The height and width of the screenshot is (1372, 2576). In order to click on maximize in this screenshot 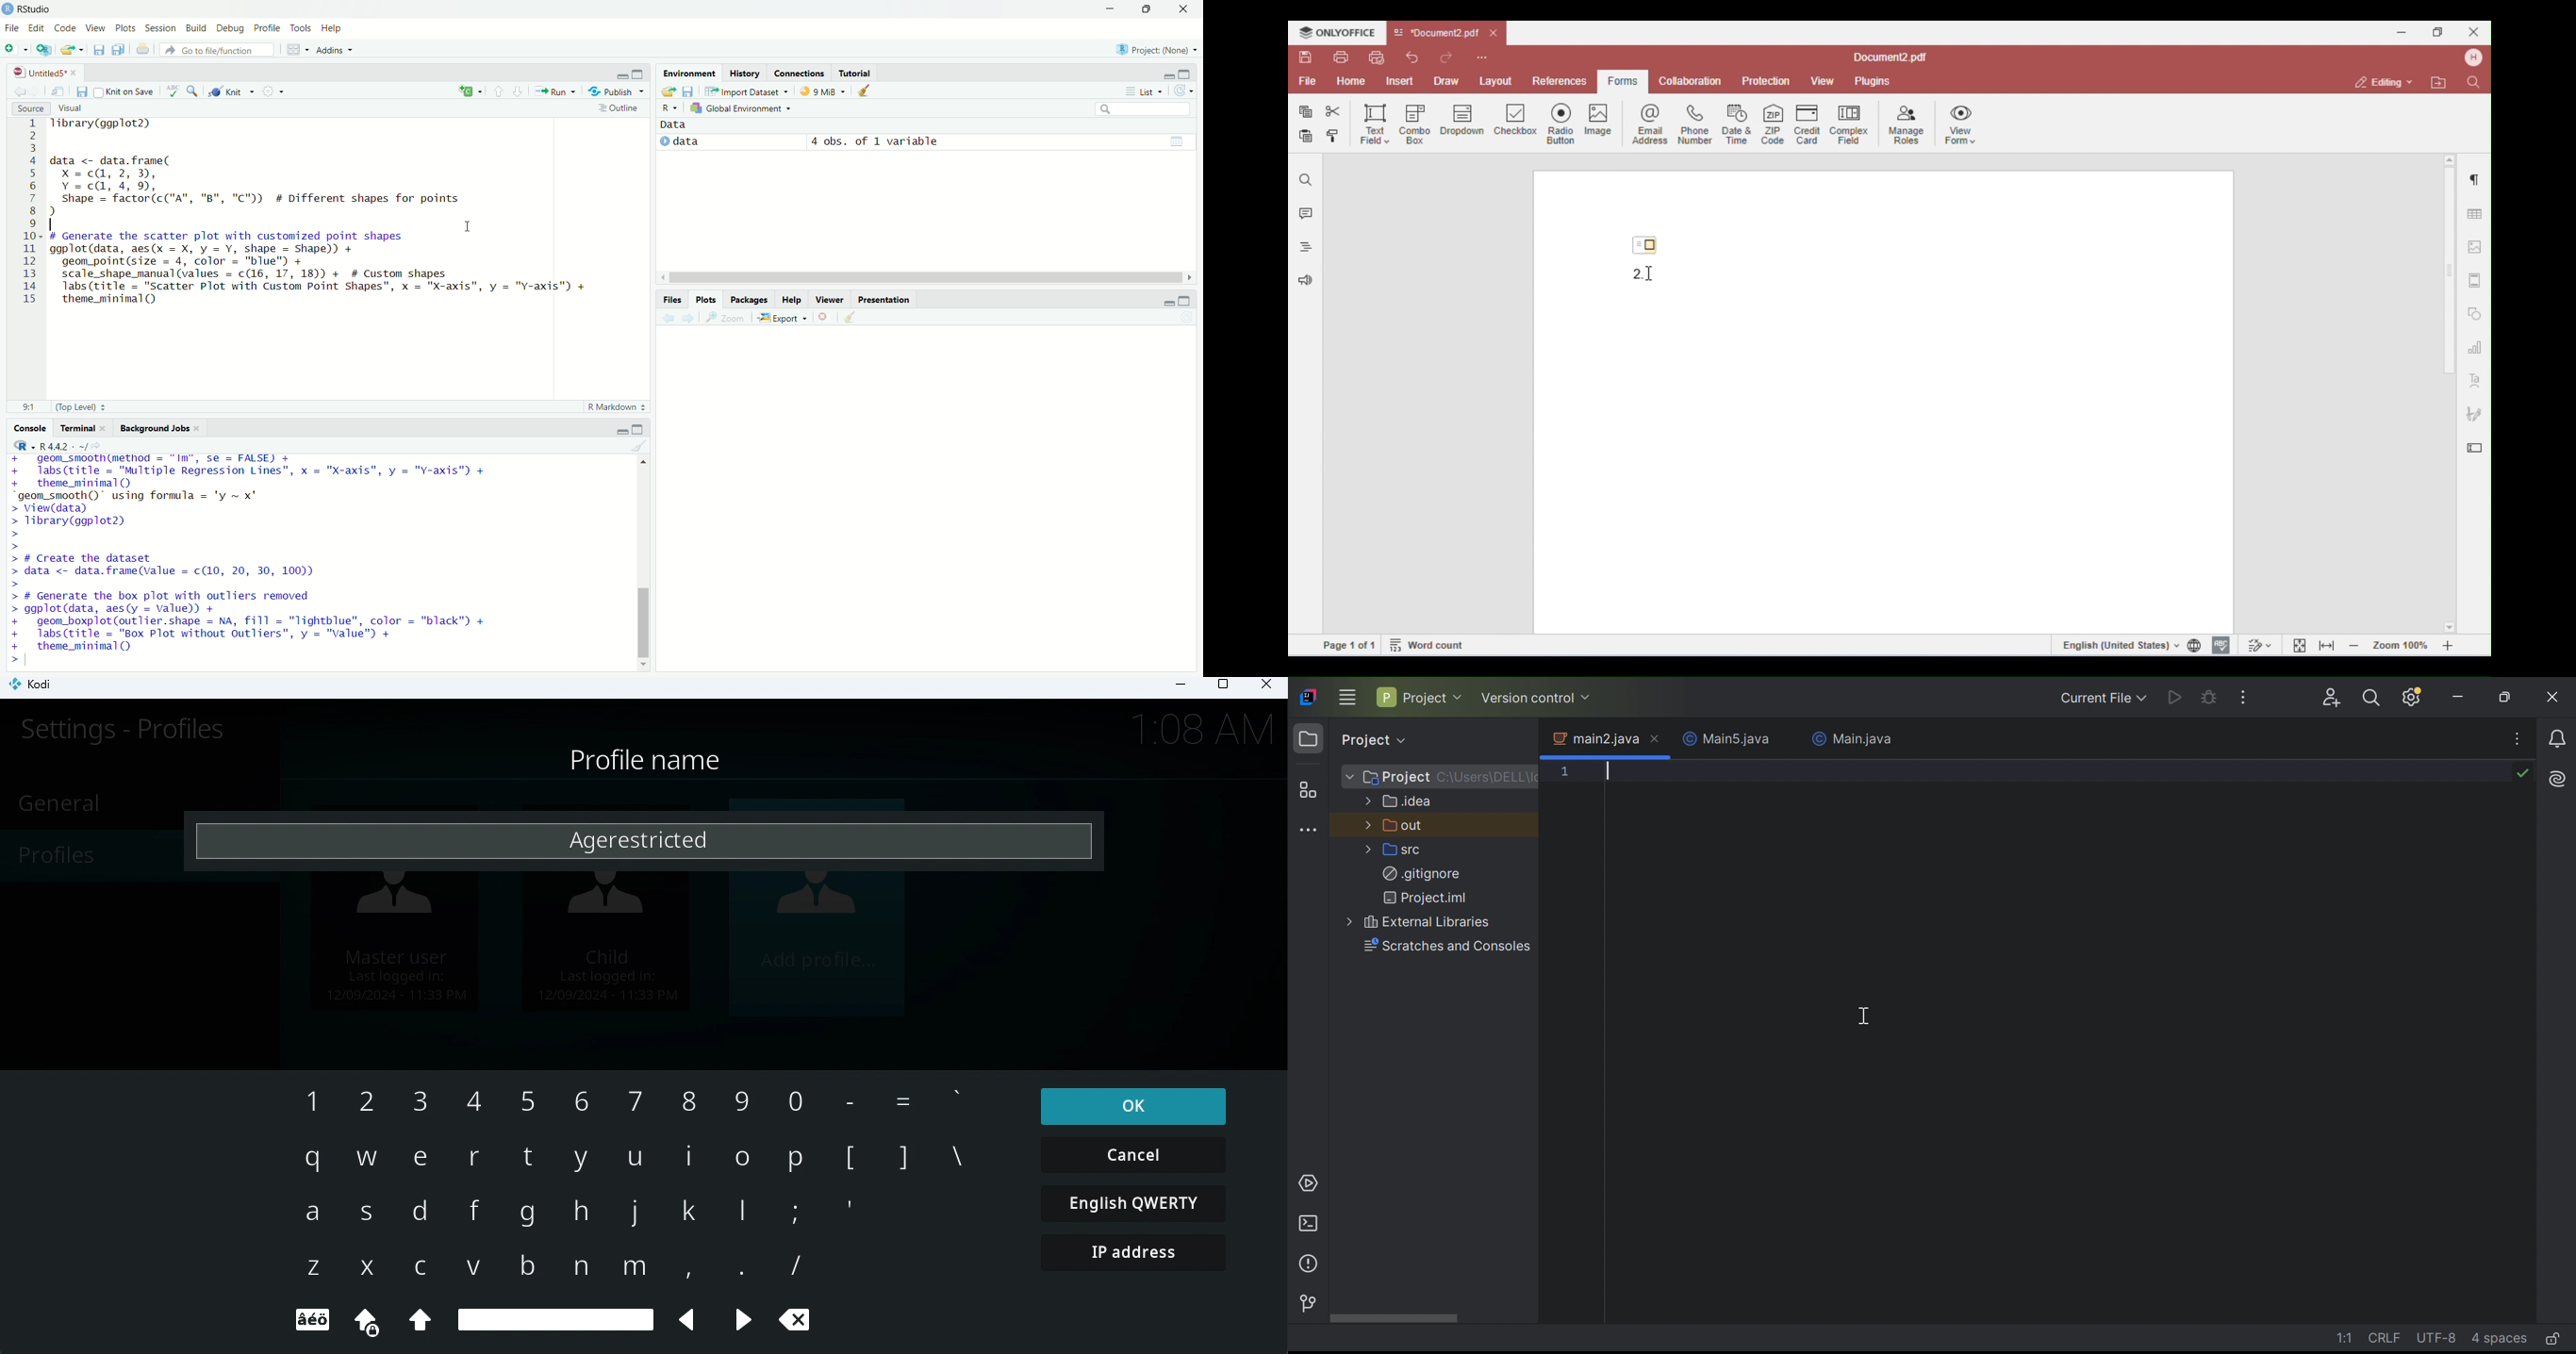, I will do `click(1185, 301)`.